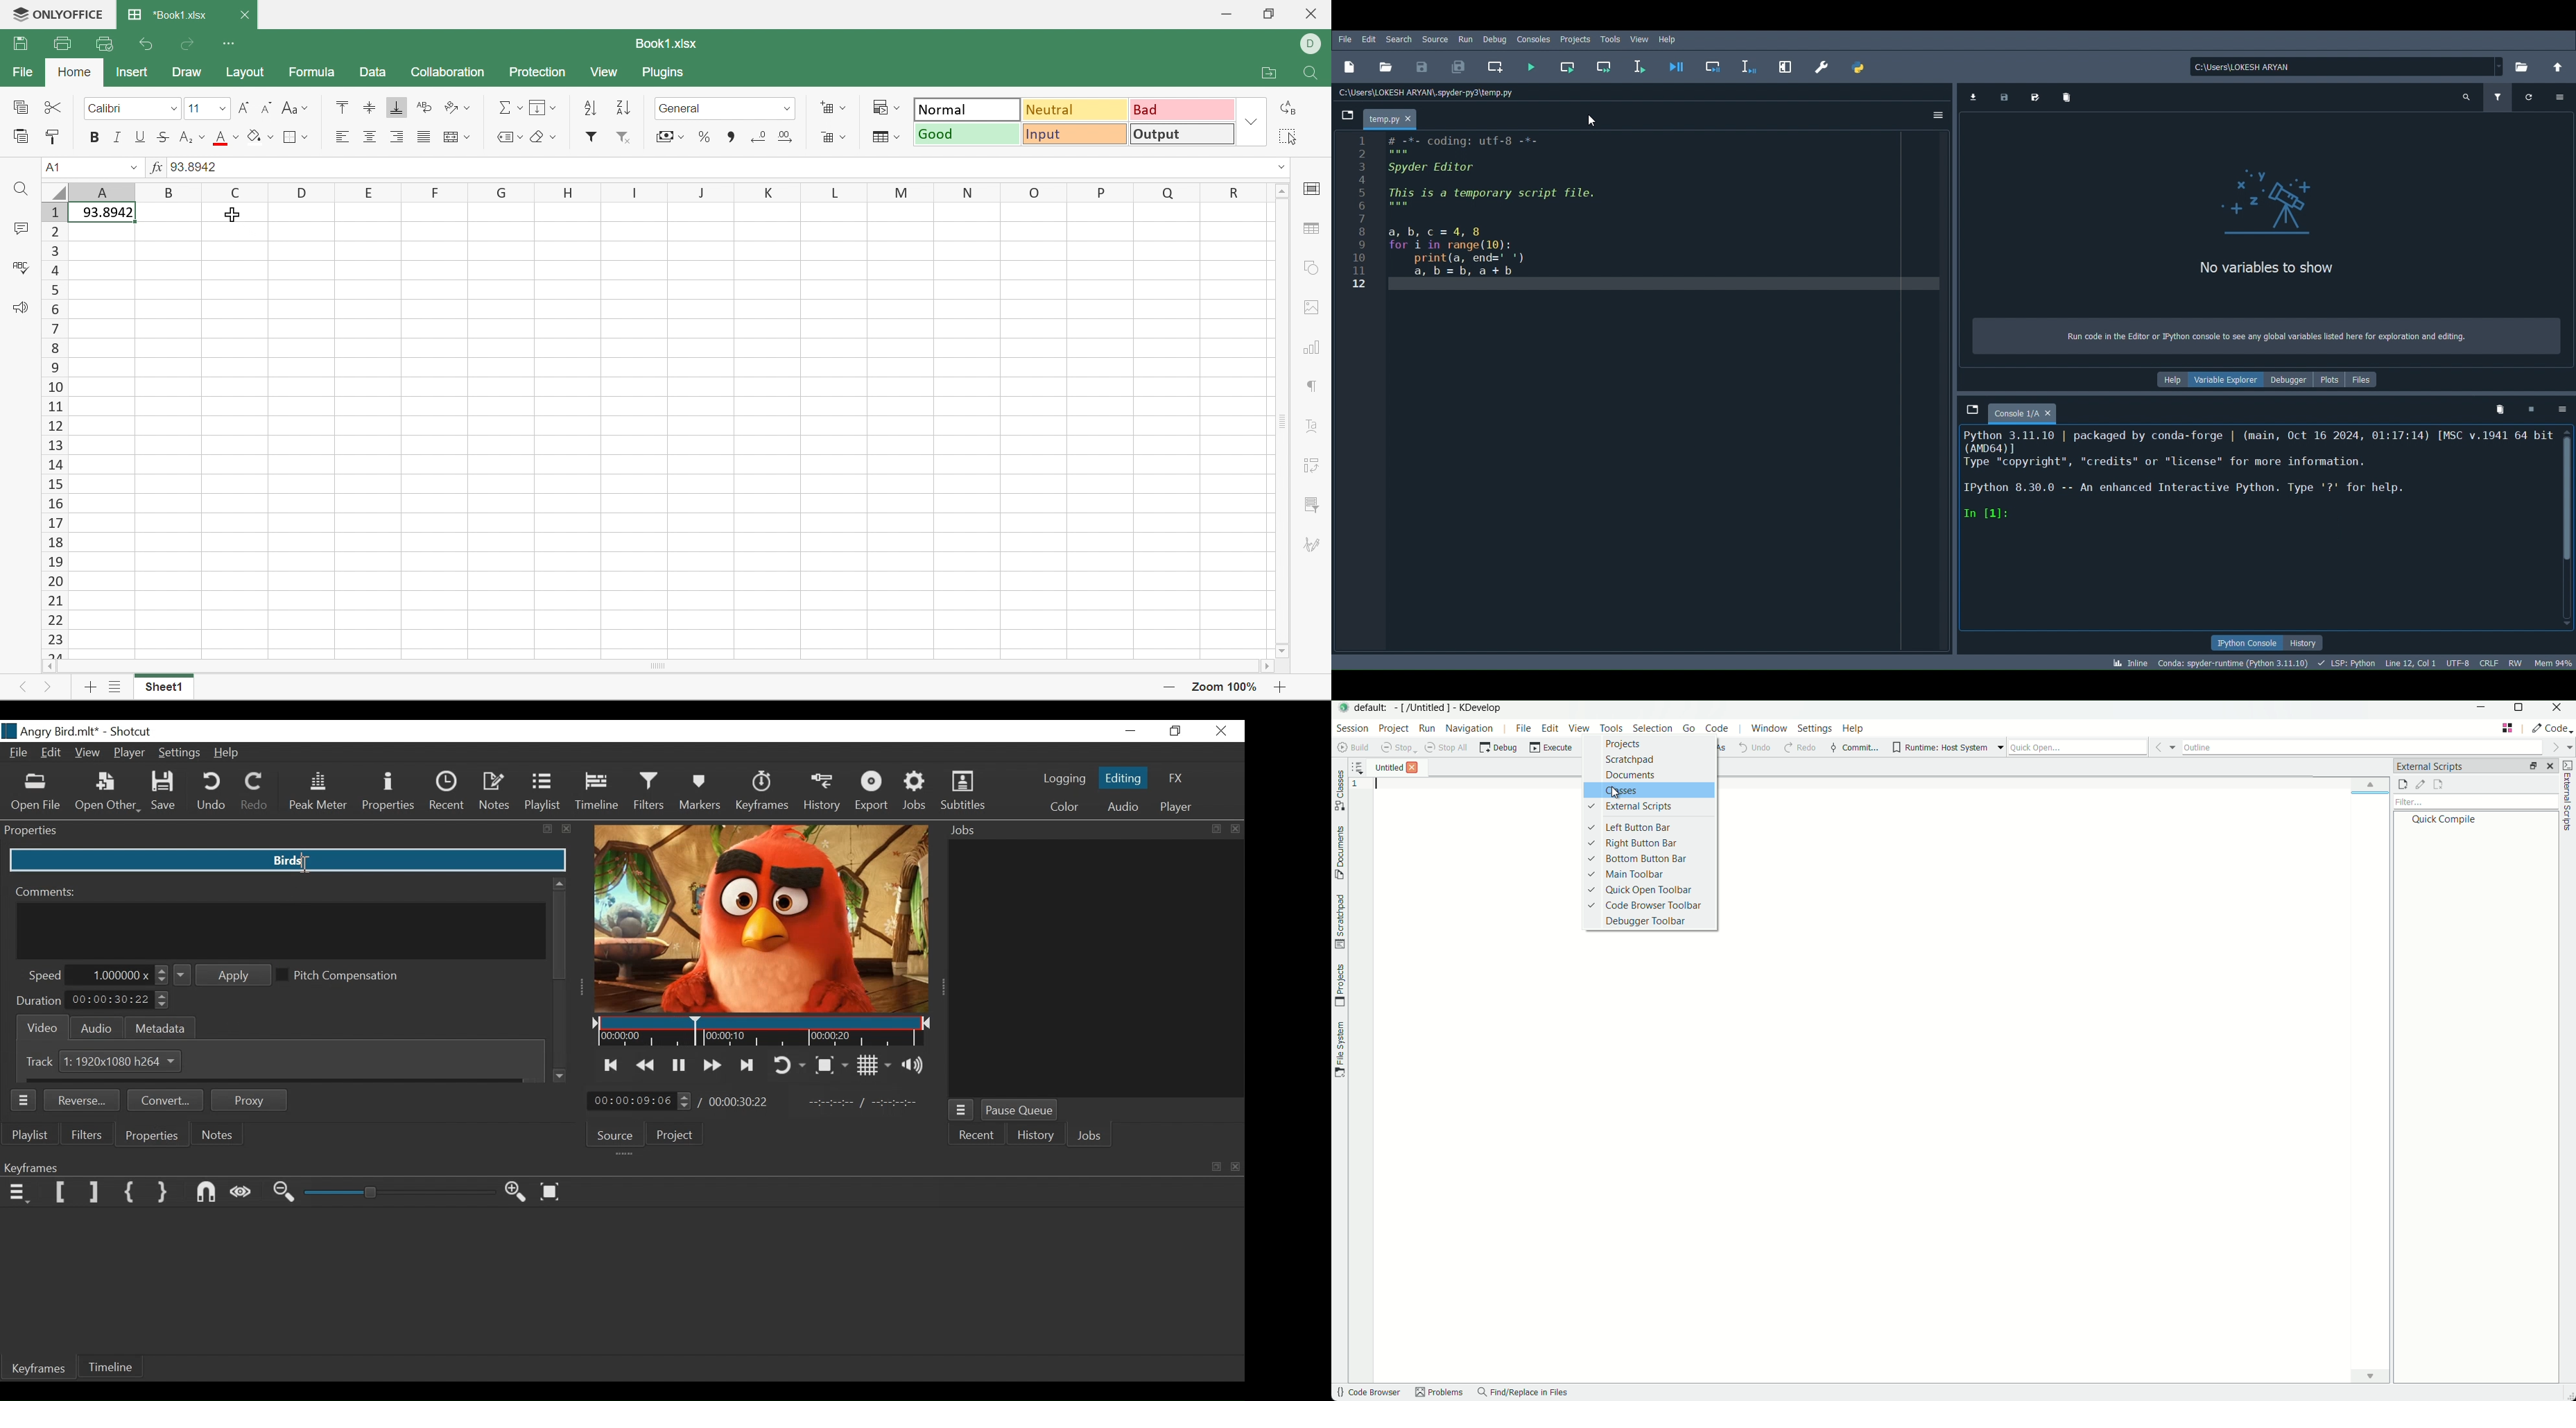 The image size is (2576, 1428). Describe the element at coordinates (398, 1193) in the screenshot. I see `Zoom slider` at that location.